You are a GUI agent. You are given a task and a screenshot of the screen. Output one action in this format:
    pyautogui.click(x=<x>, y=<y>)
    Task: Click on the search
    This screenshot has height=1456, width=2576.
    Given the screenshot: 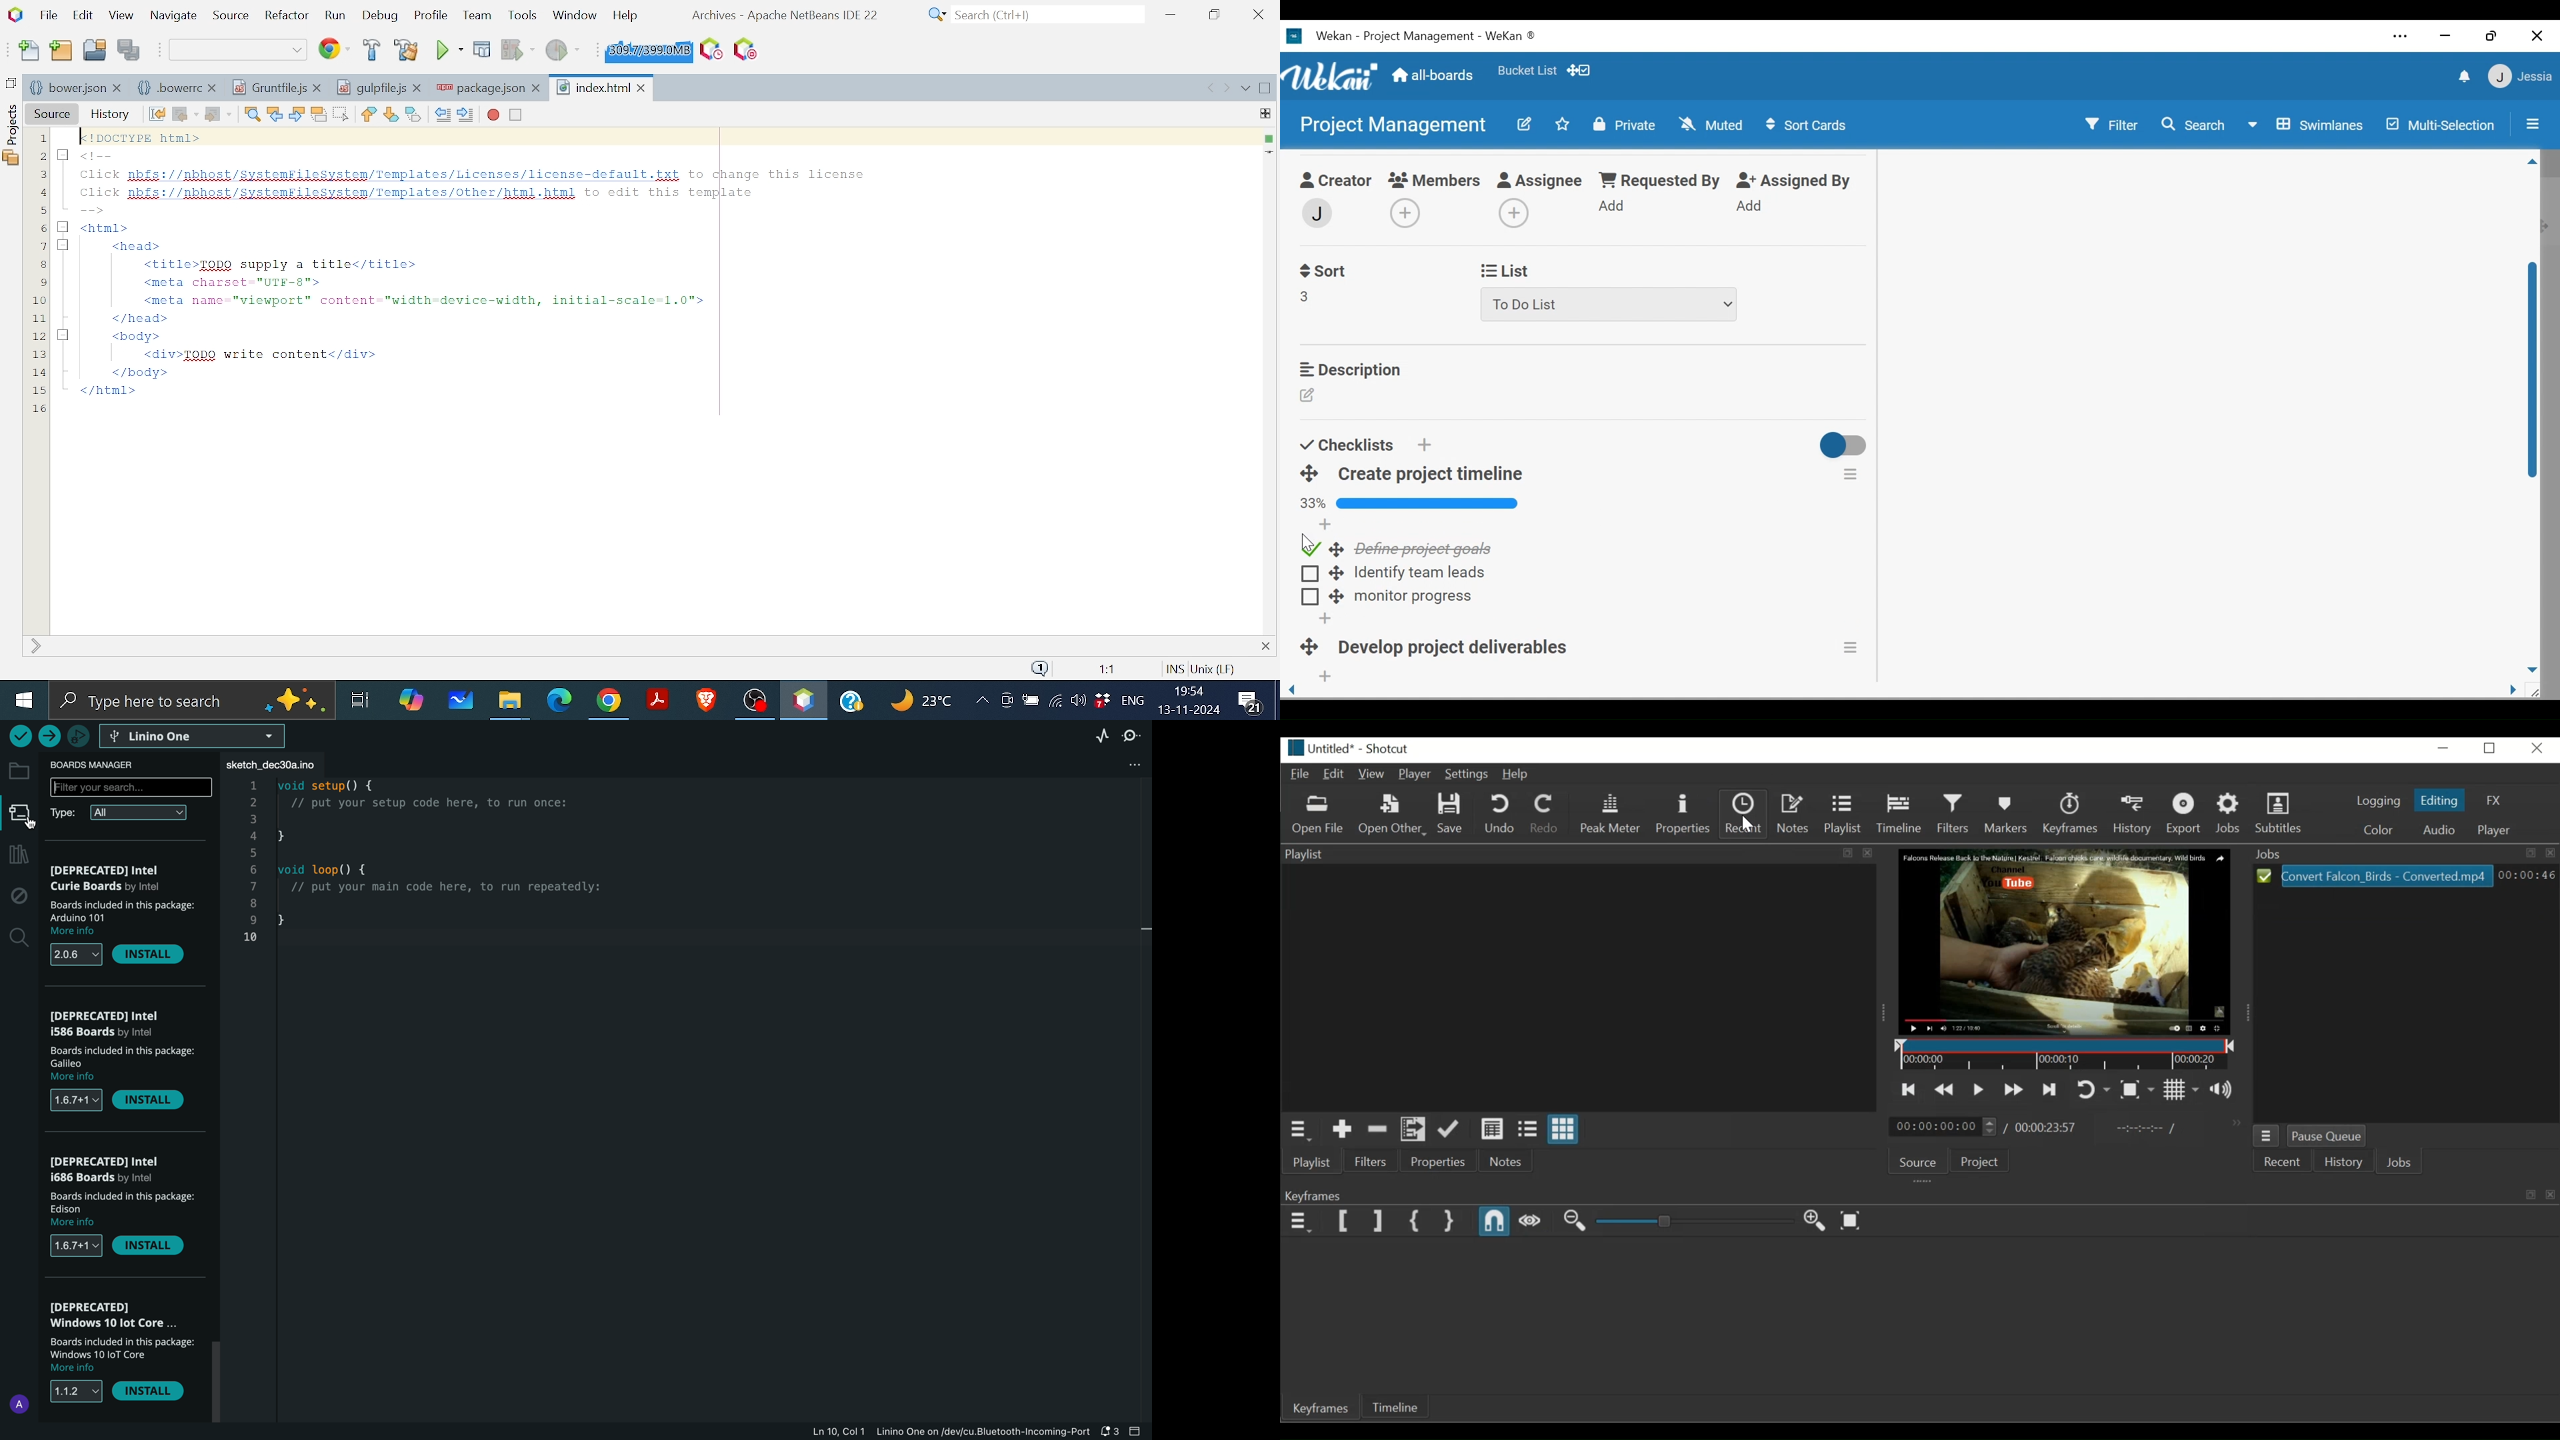 What is the action you would take?
    pyautogui.click(x=18, y=938)
    